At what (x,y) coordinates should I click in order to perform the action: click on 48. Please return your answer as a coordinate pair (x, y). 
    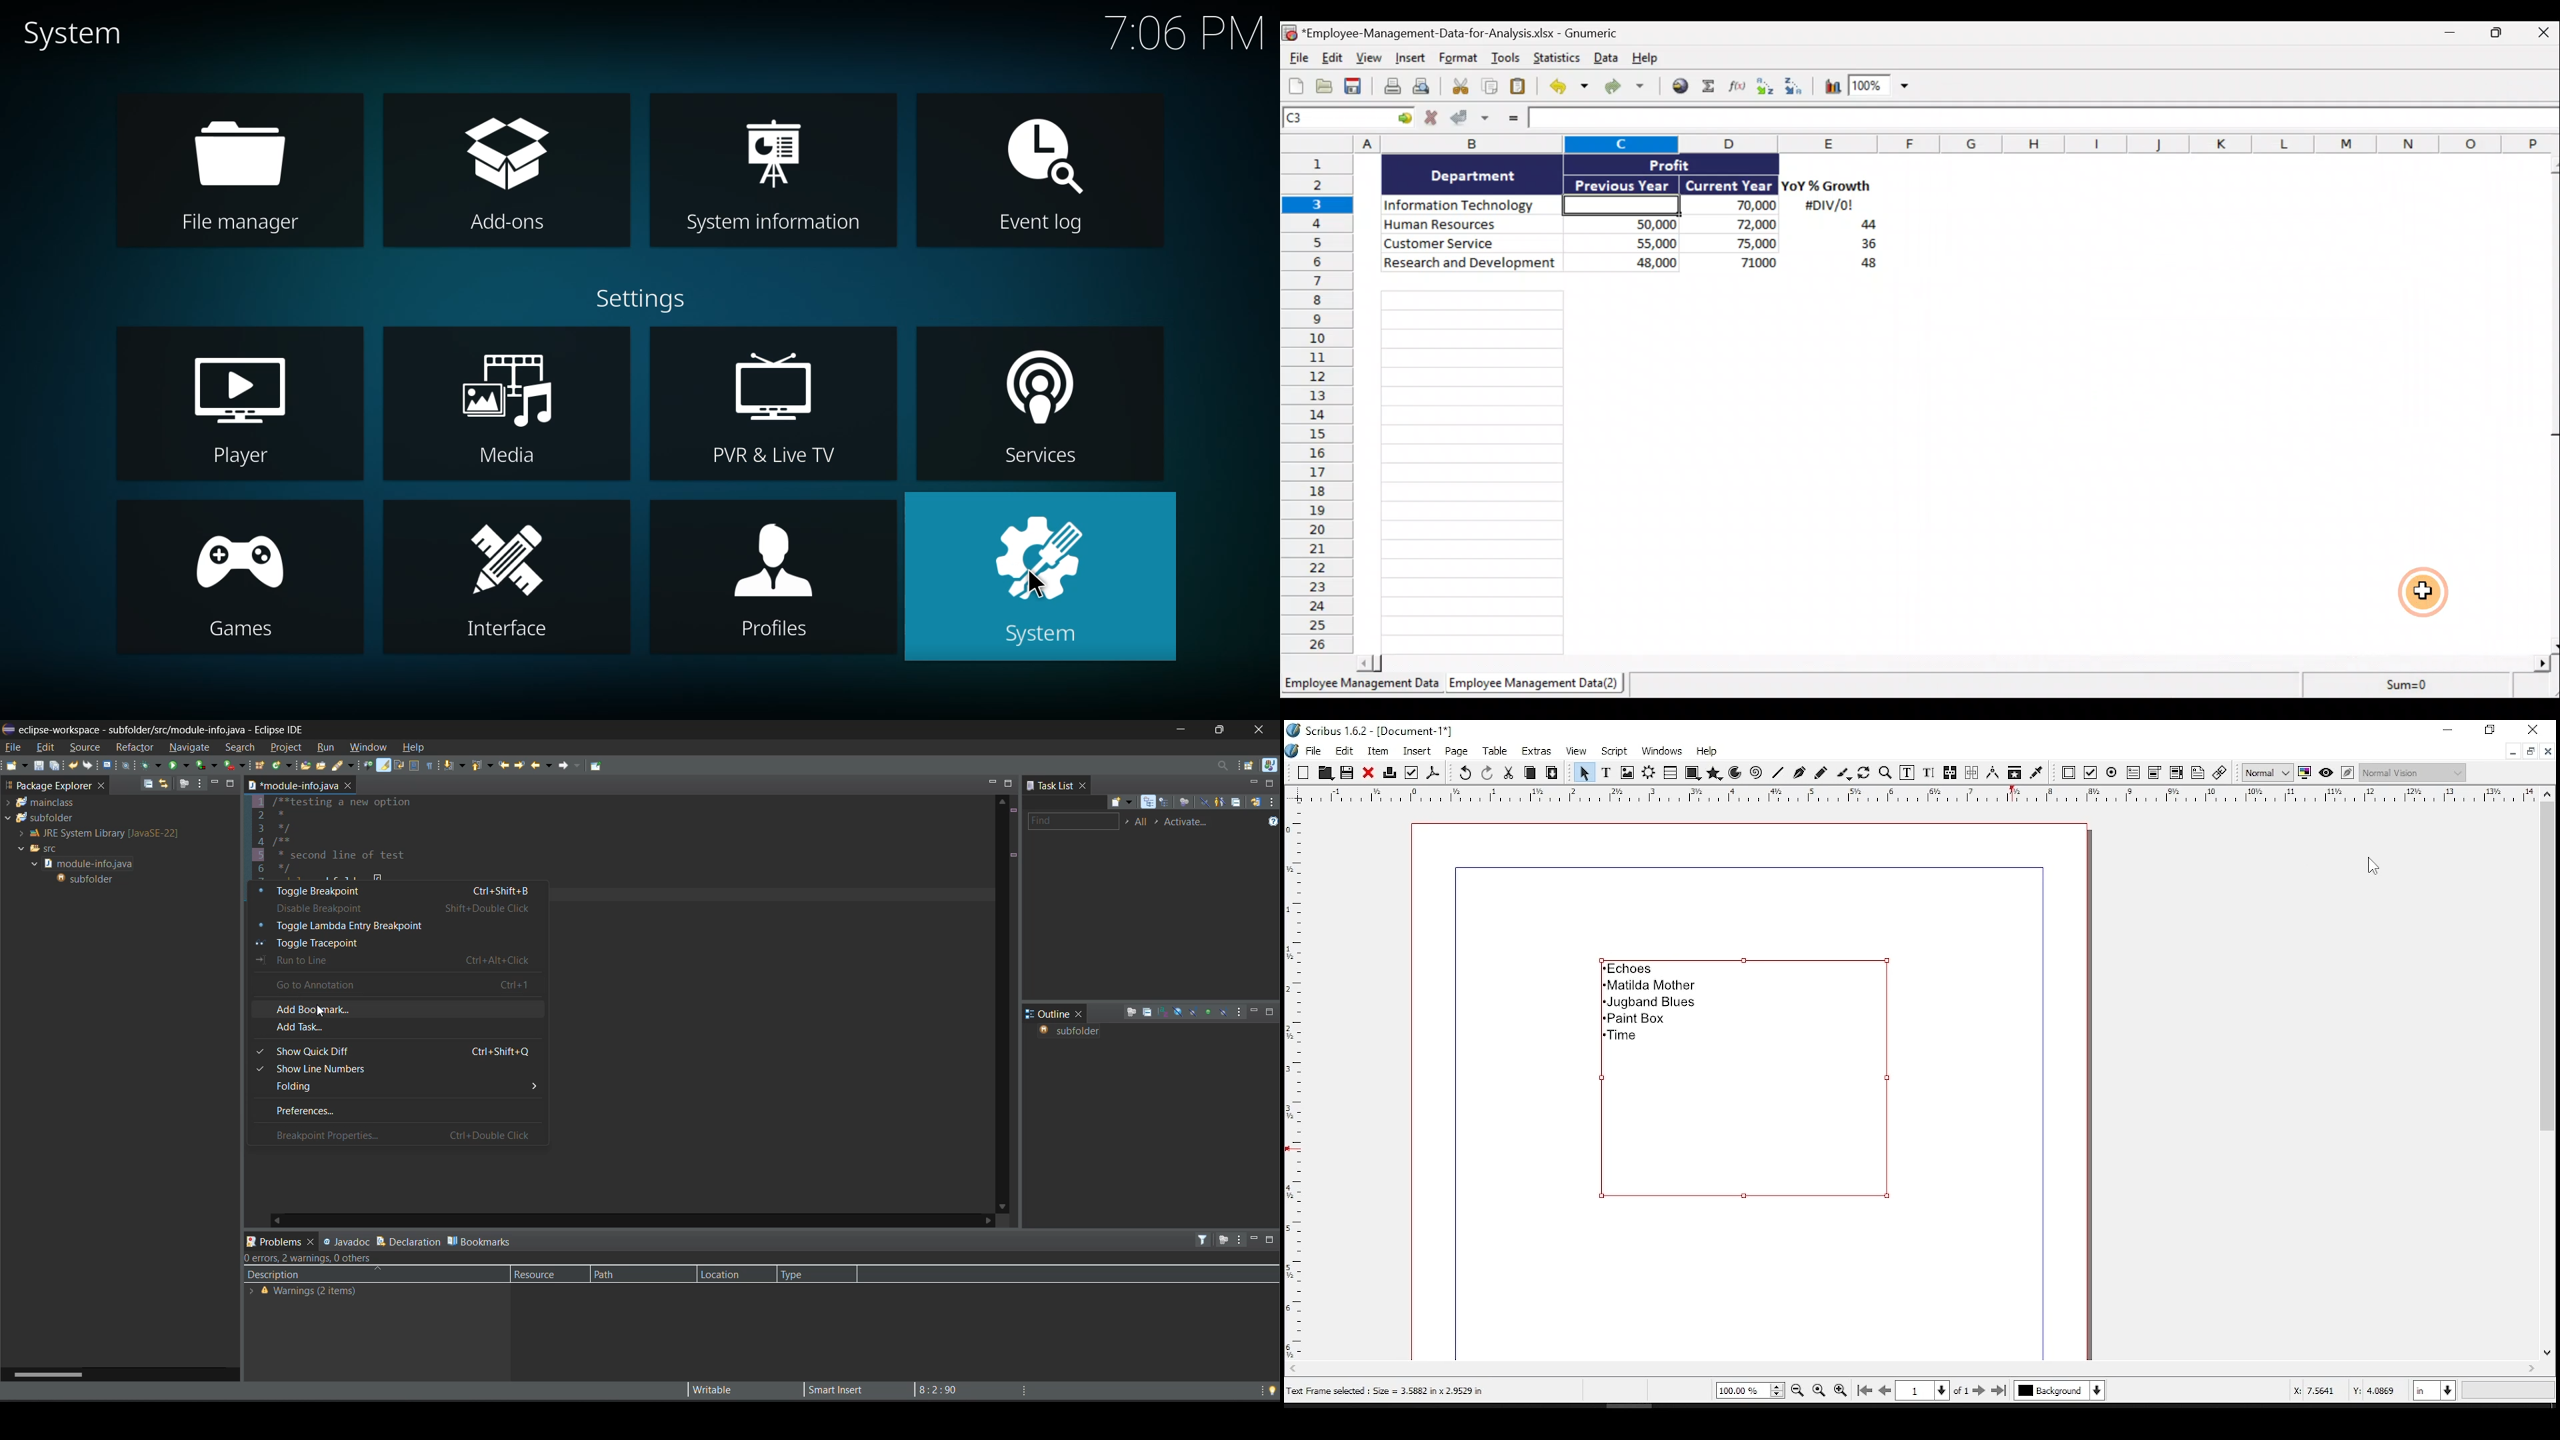
    Looking at the image, I should click on (1861, 265).